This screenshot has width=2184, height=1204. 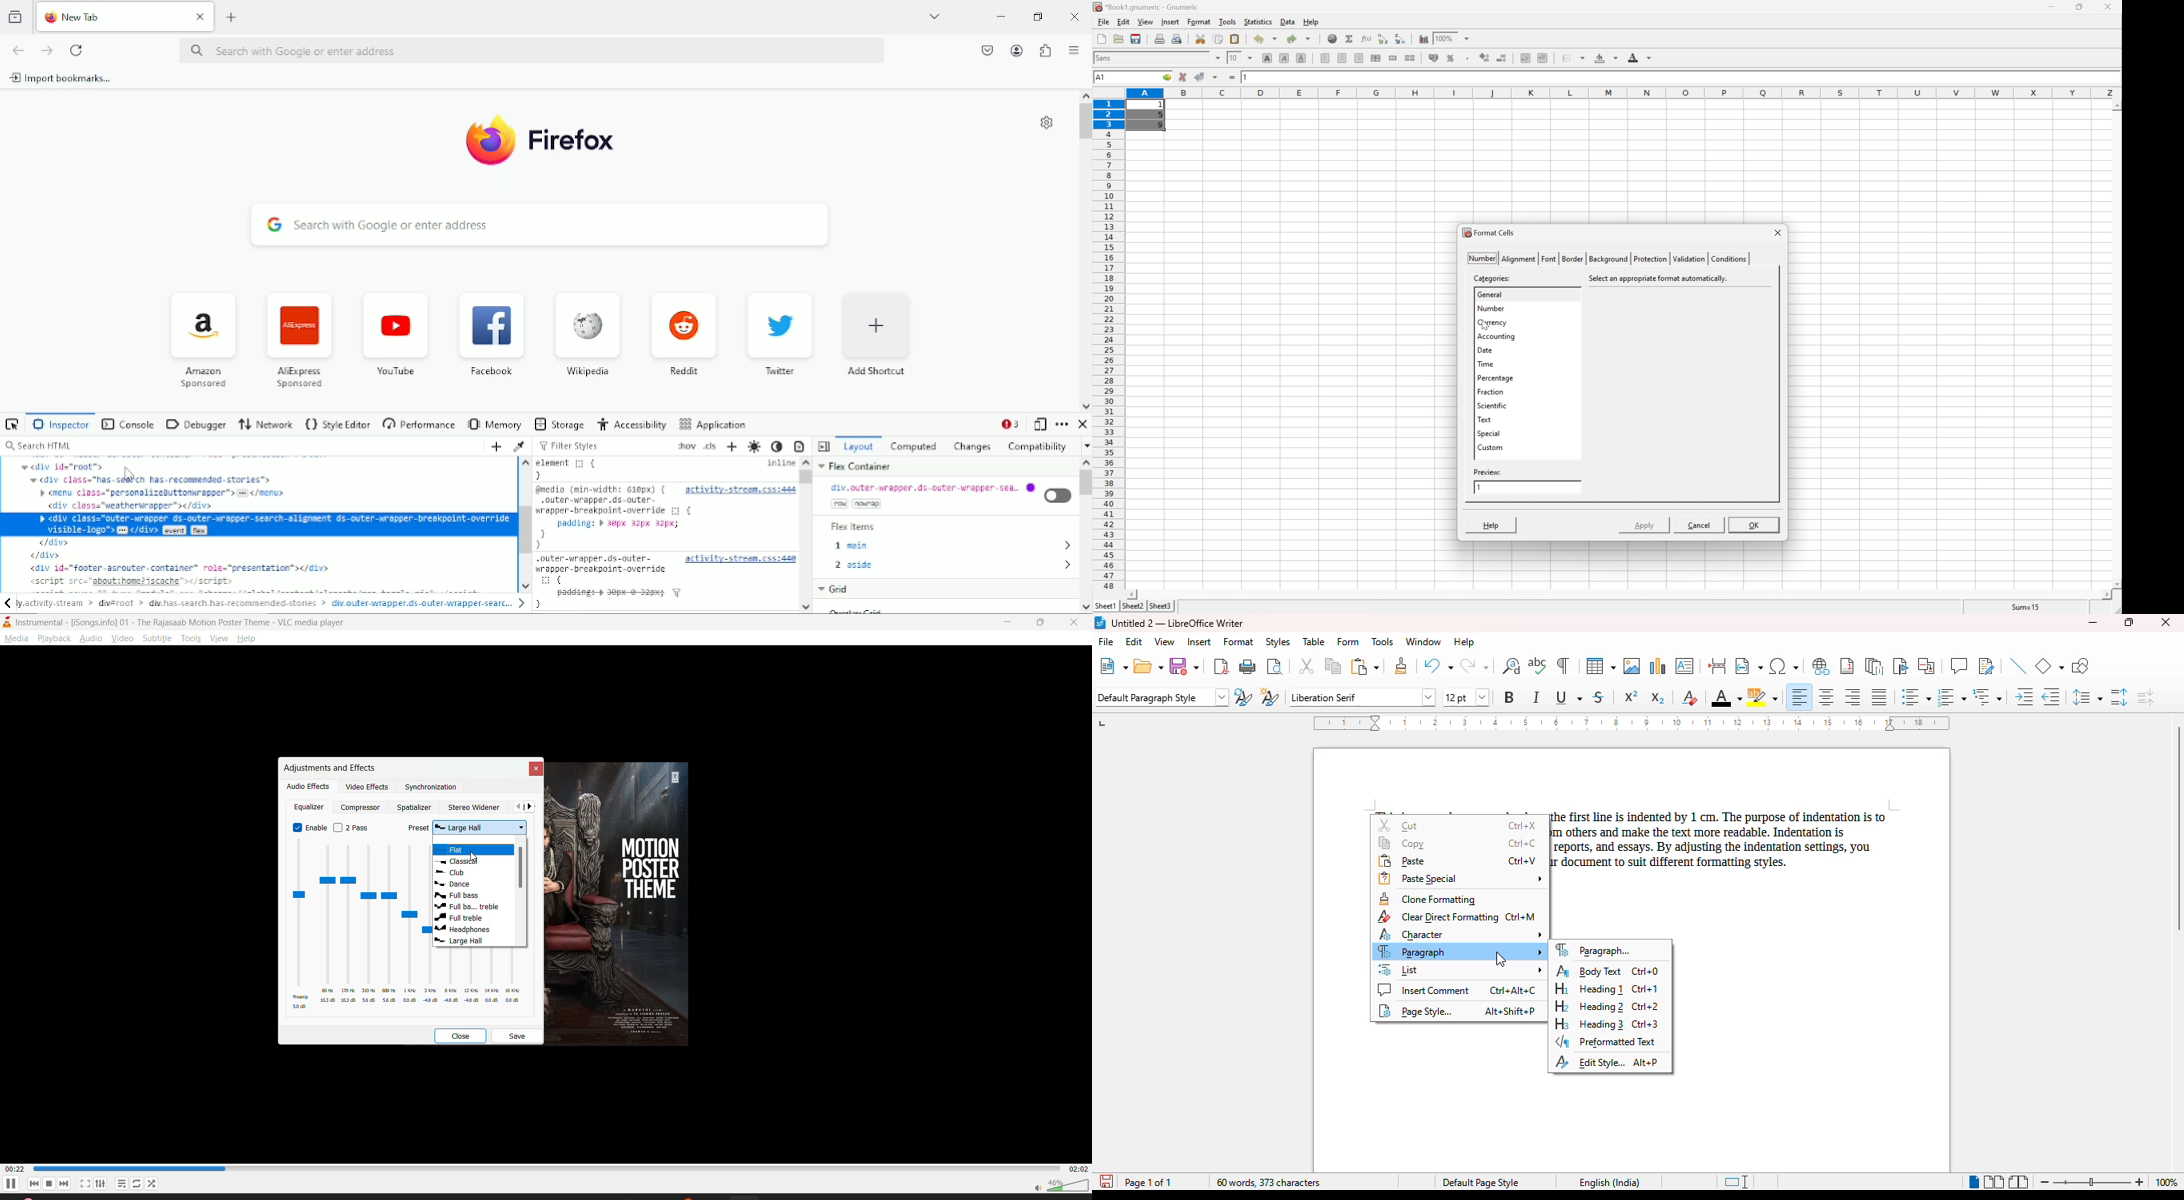 I want to click on save current workbook, so click(x=1136, y=39).